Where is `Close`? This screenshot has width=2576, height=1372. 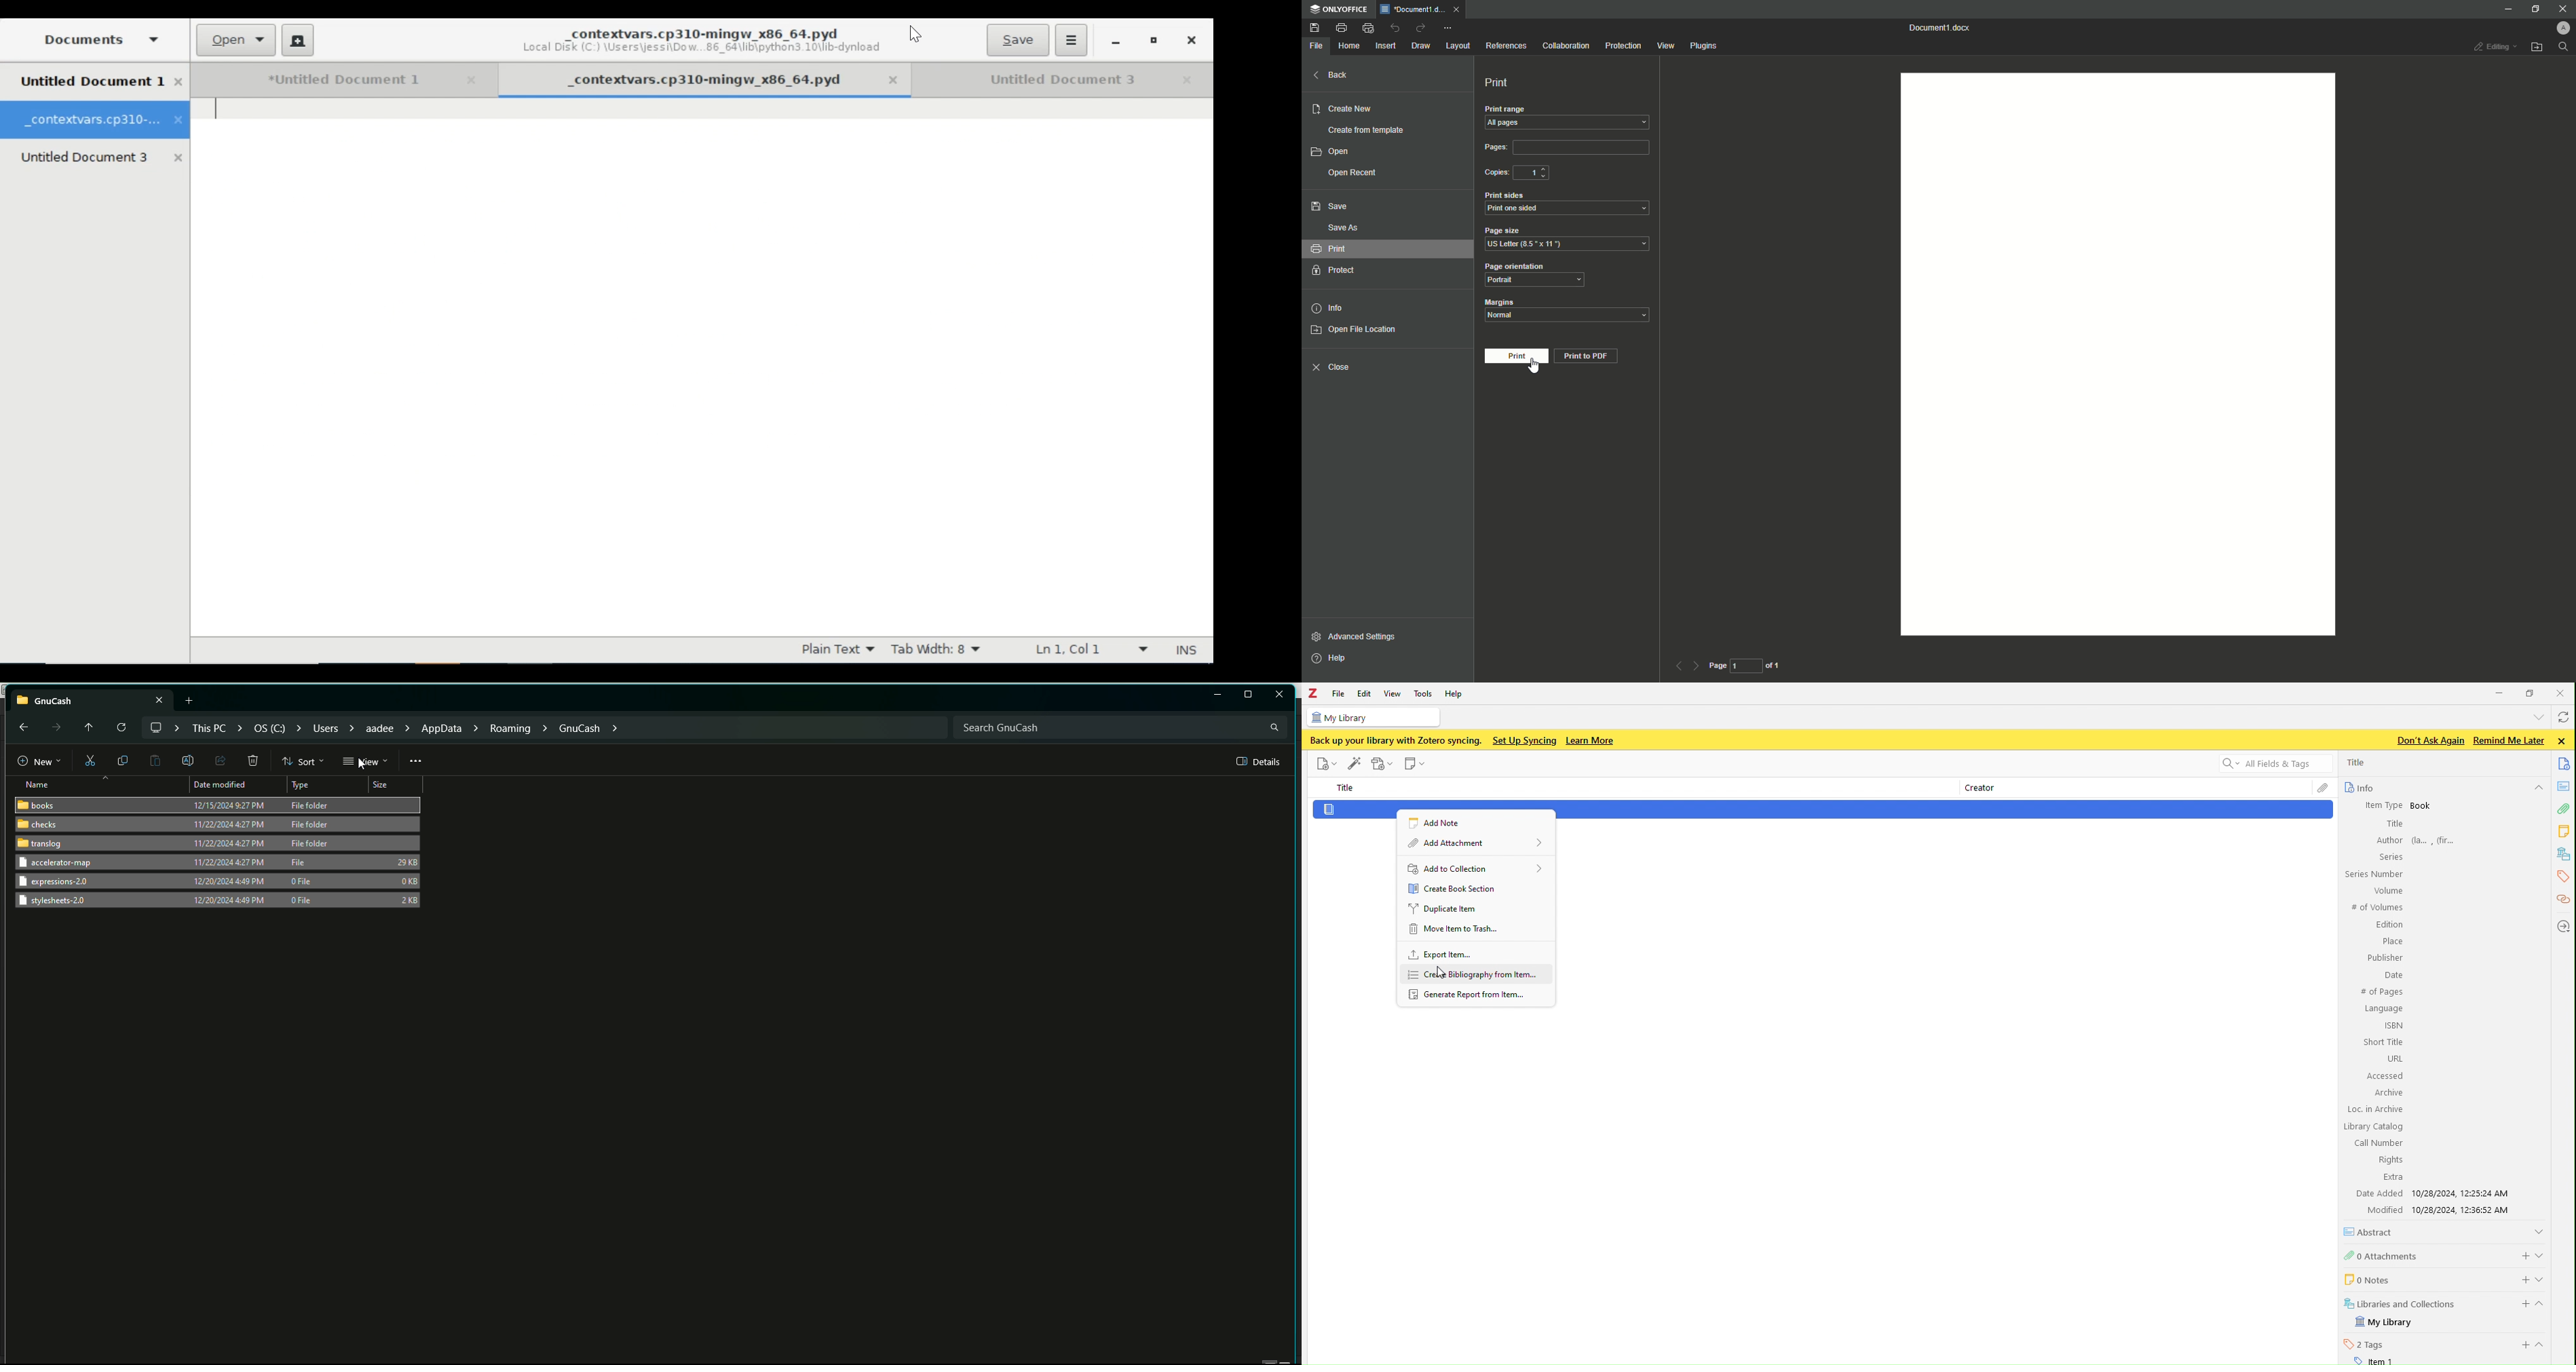 Close is located at coordinates (468, 80).